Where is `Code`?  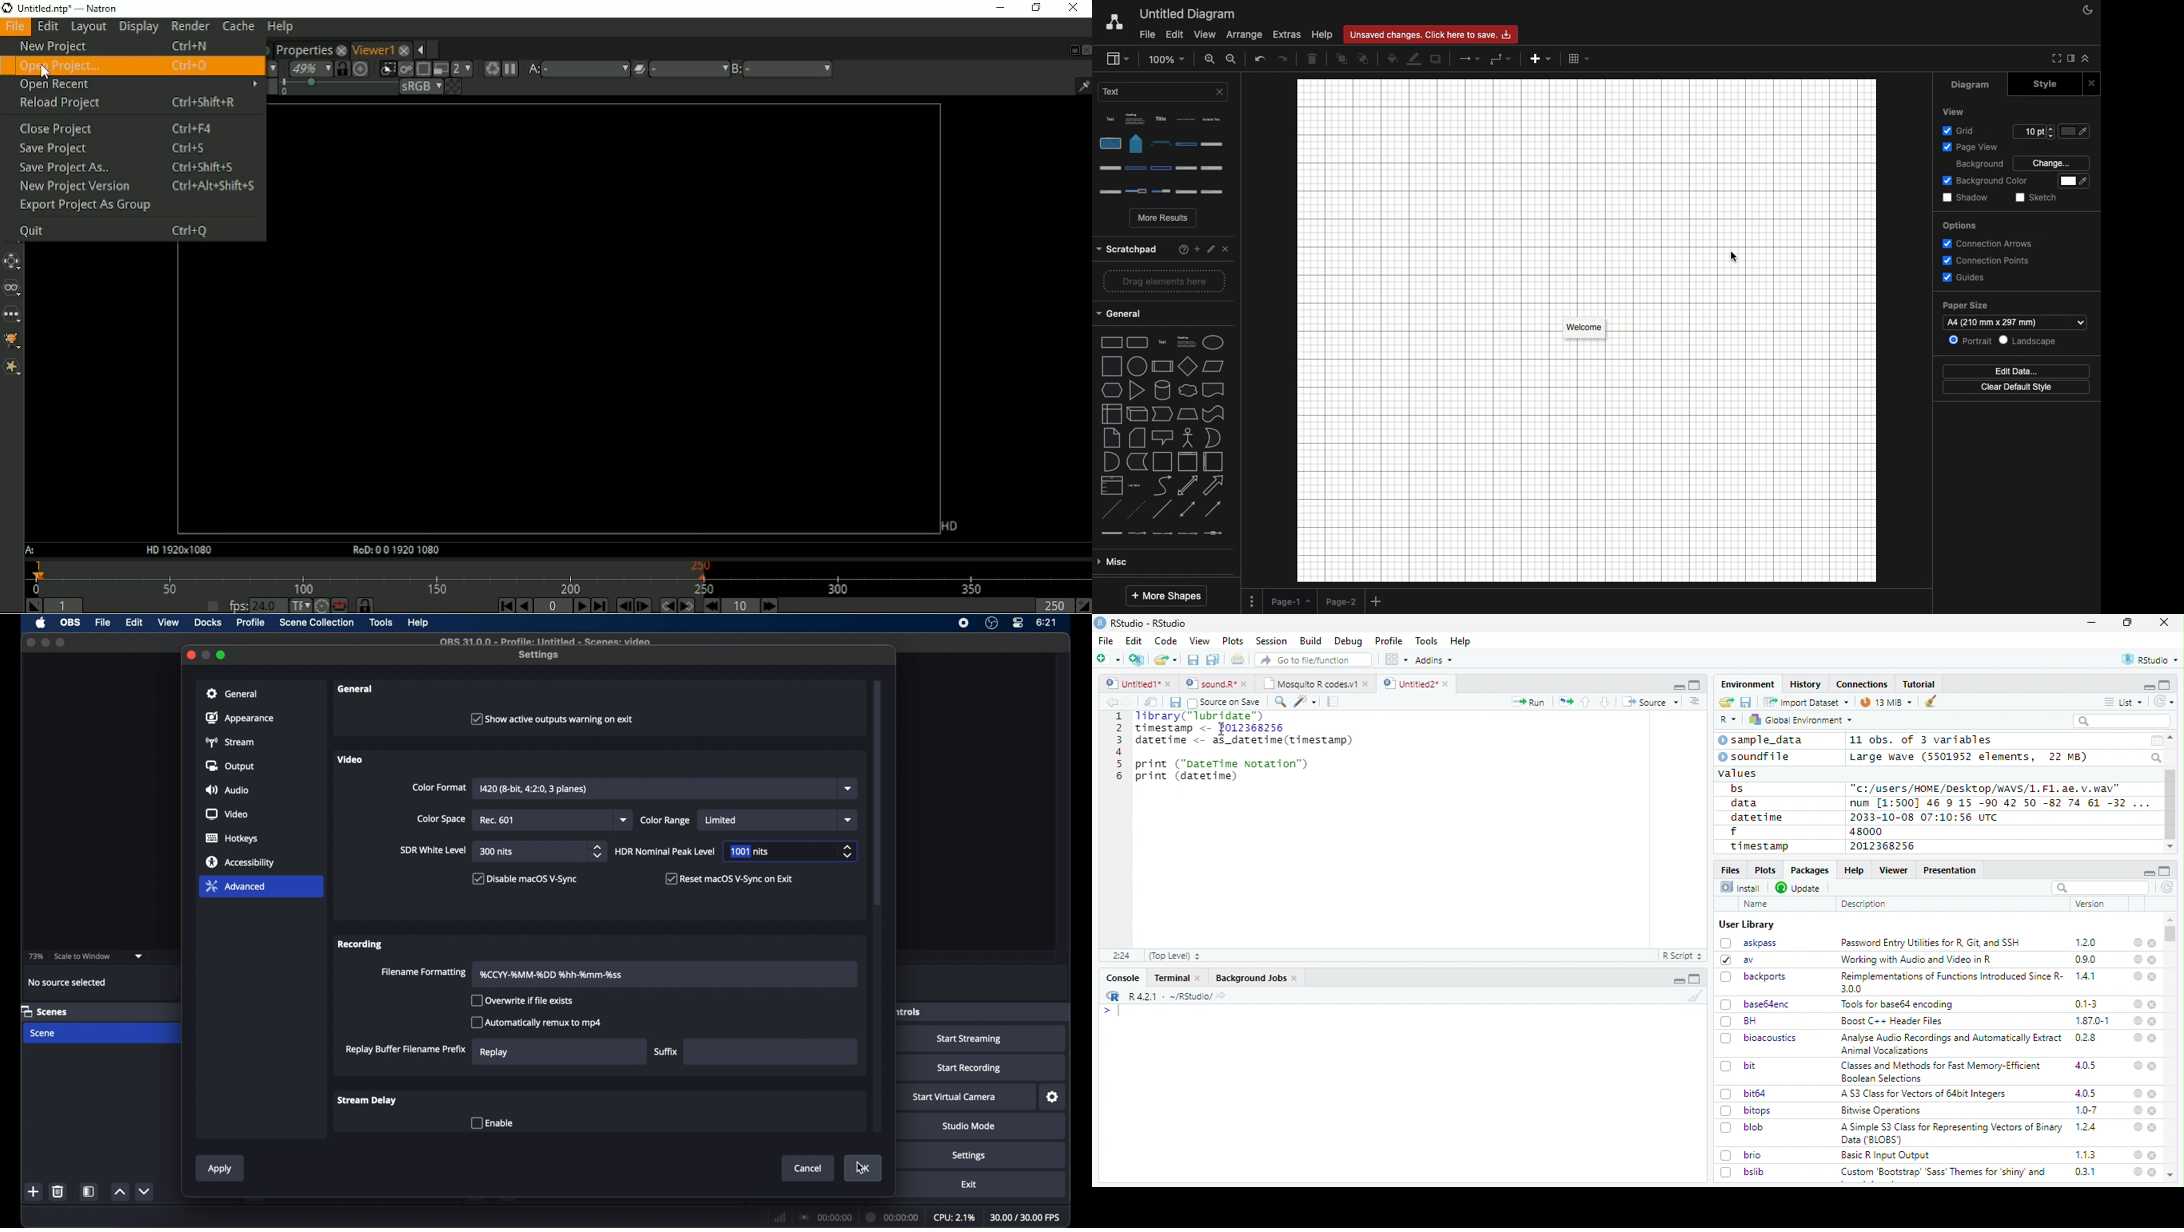
Code is located at coordinates (1165, 641).